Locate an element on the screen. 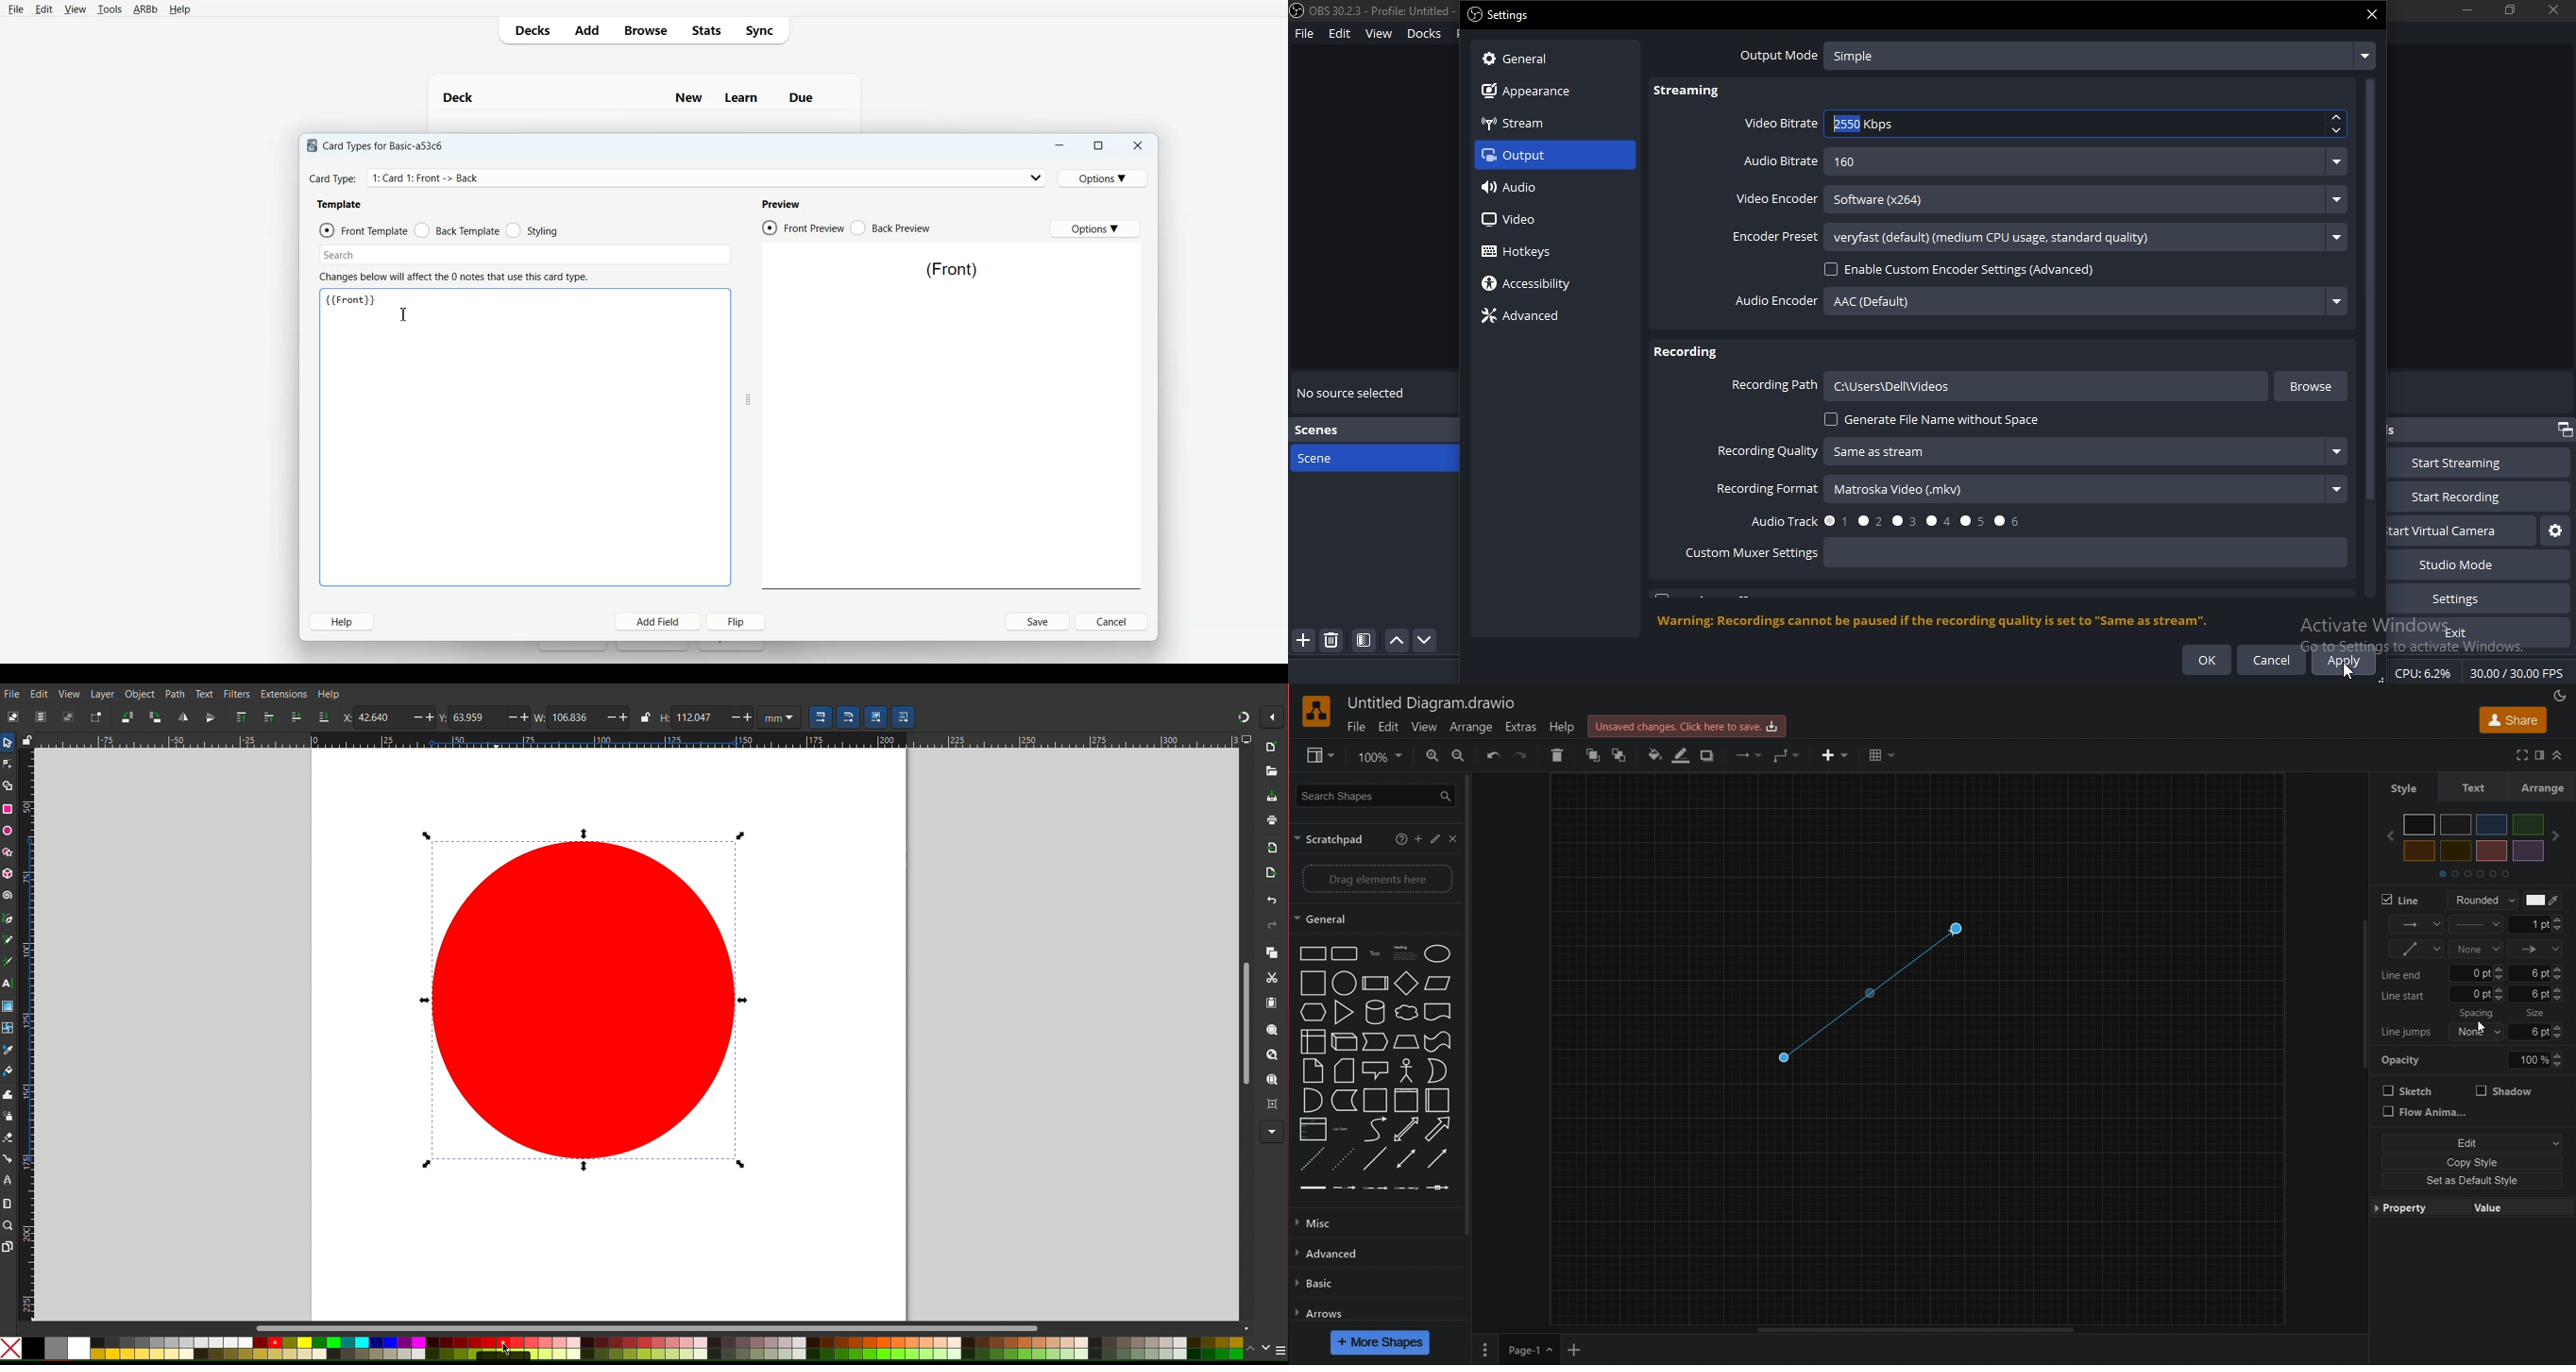 The height and width of the screenshot is (1372, 2576). Width is located at coordinates (539, 717).